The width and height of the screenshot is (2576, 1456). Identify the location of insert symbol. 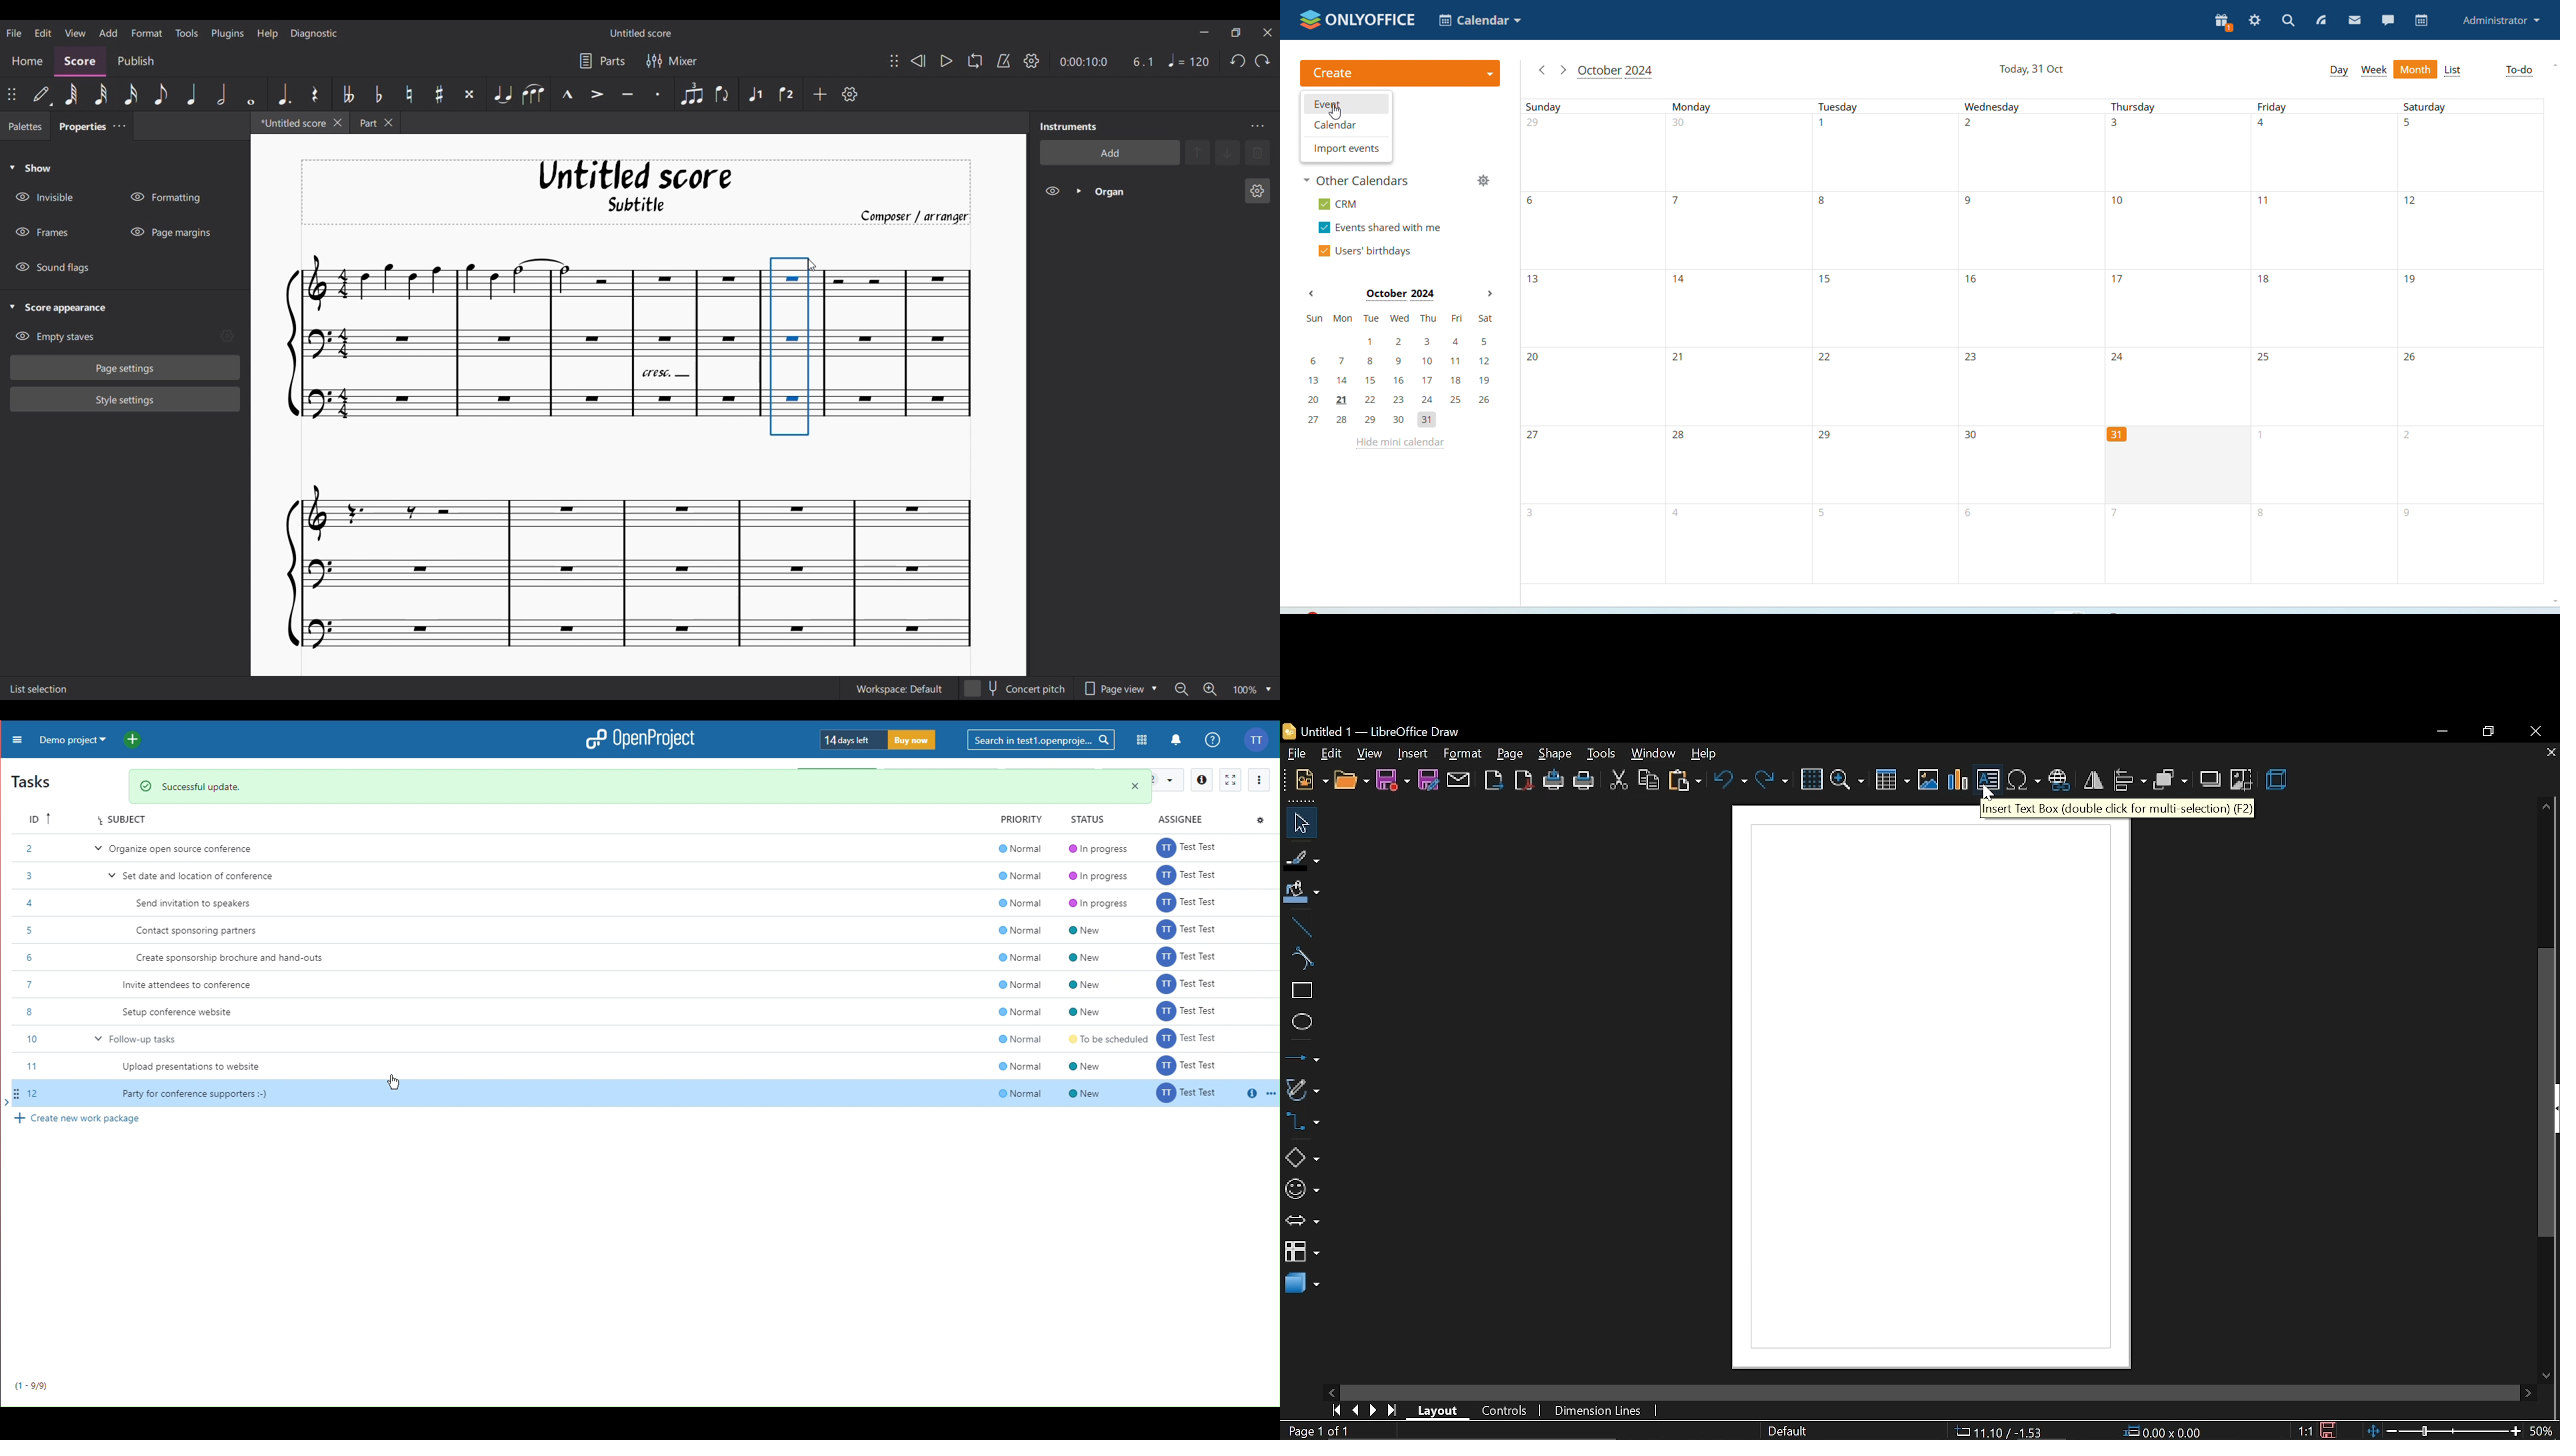
(2023, 781).